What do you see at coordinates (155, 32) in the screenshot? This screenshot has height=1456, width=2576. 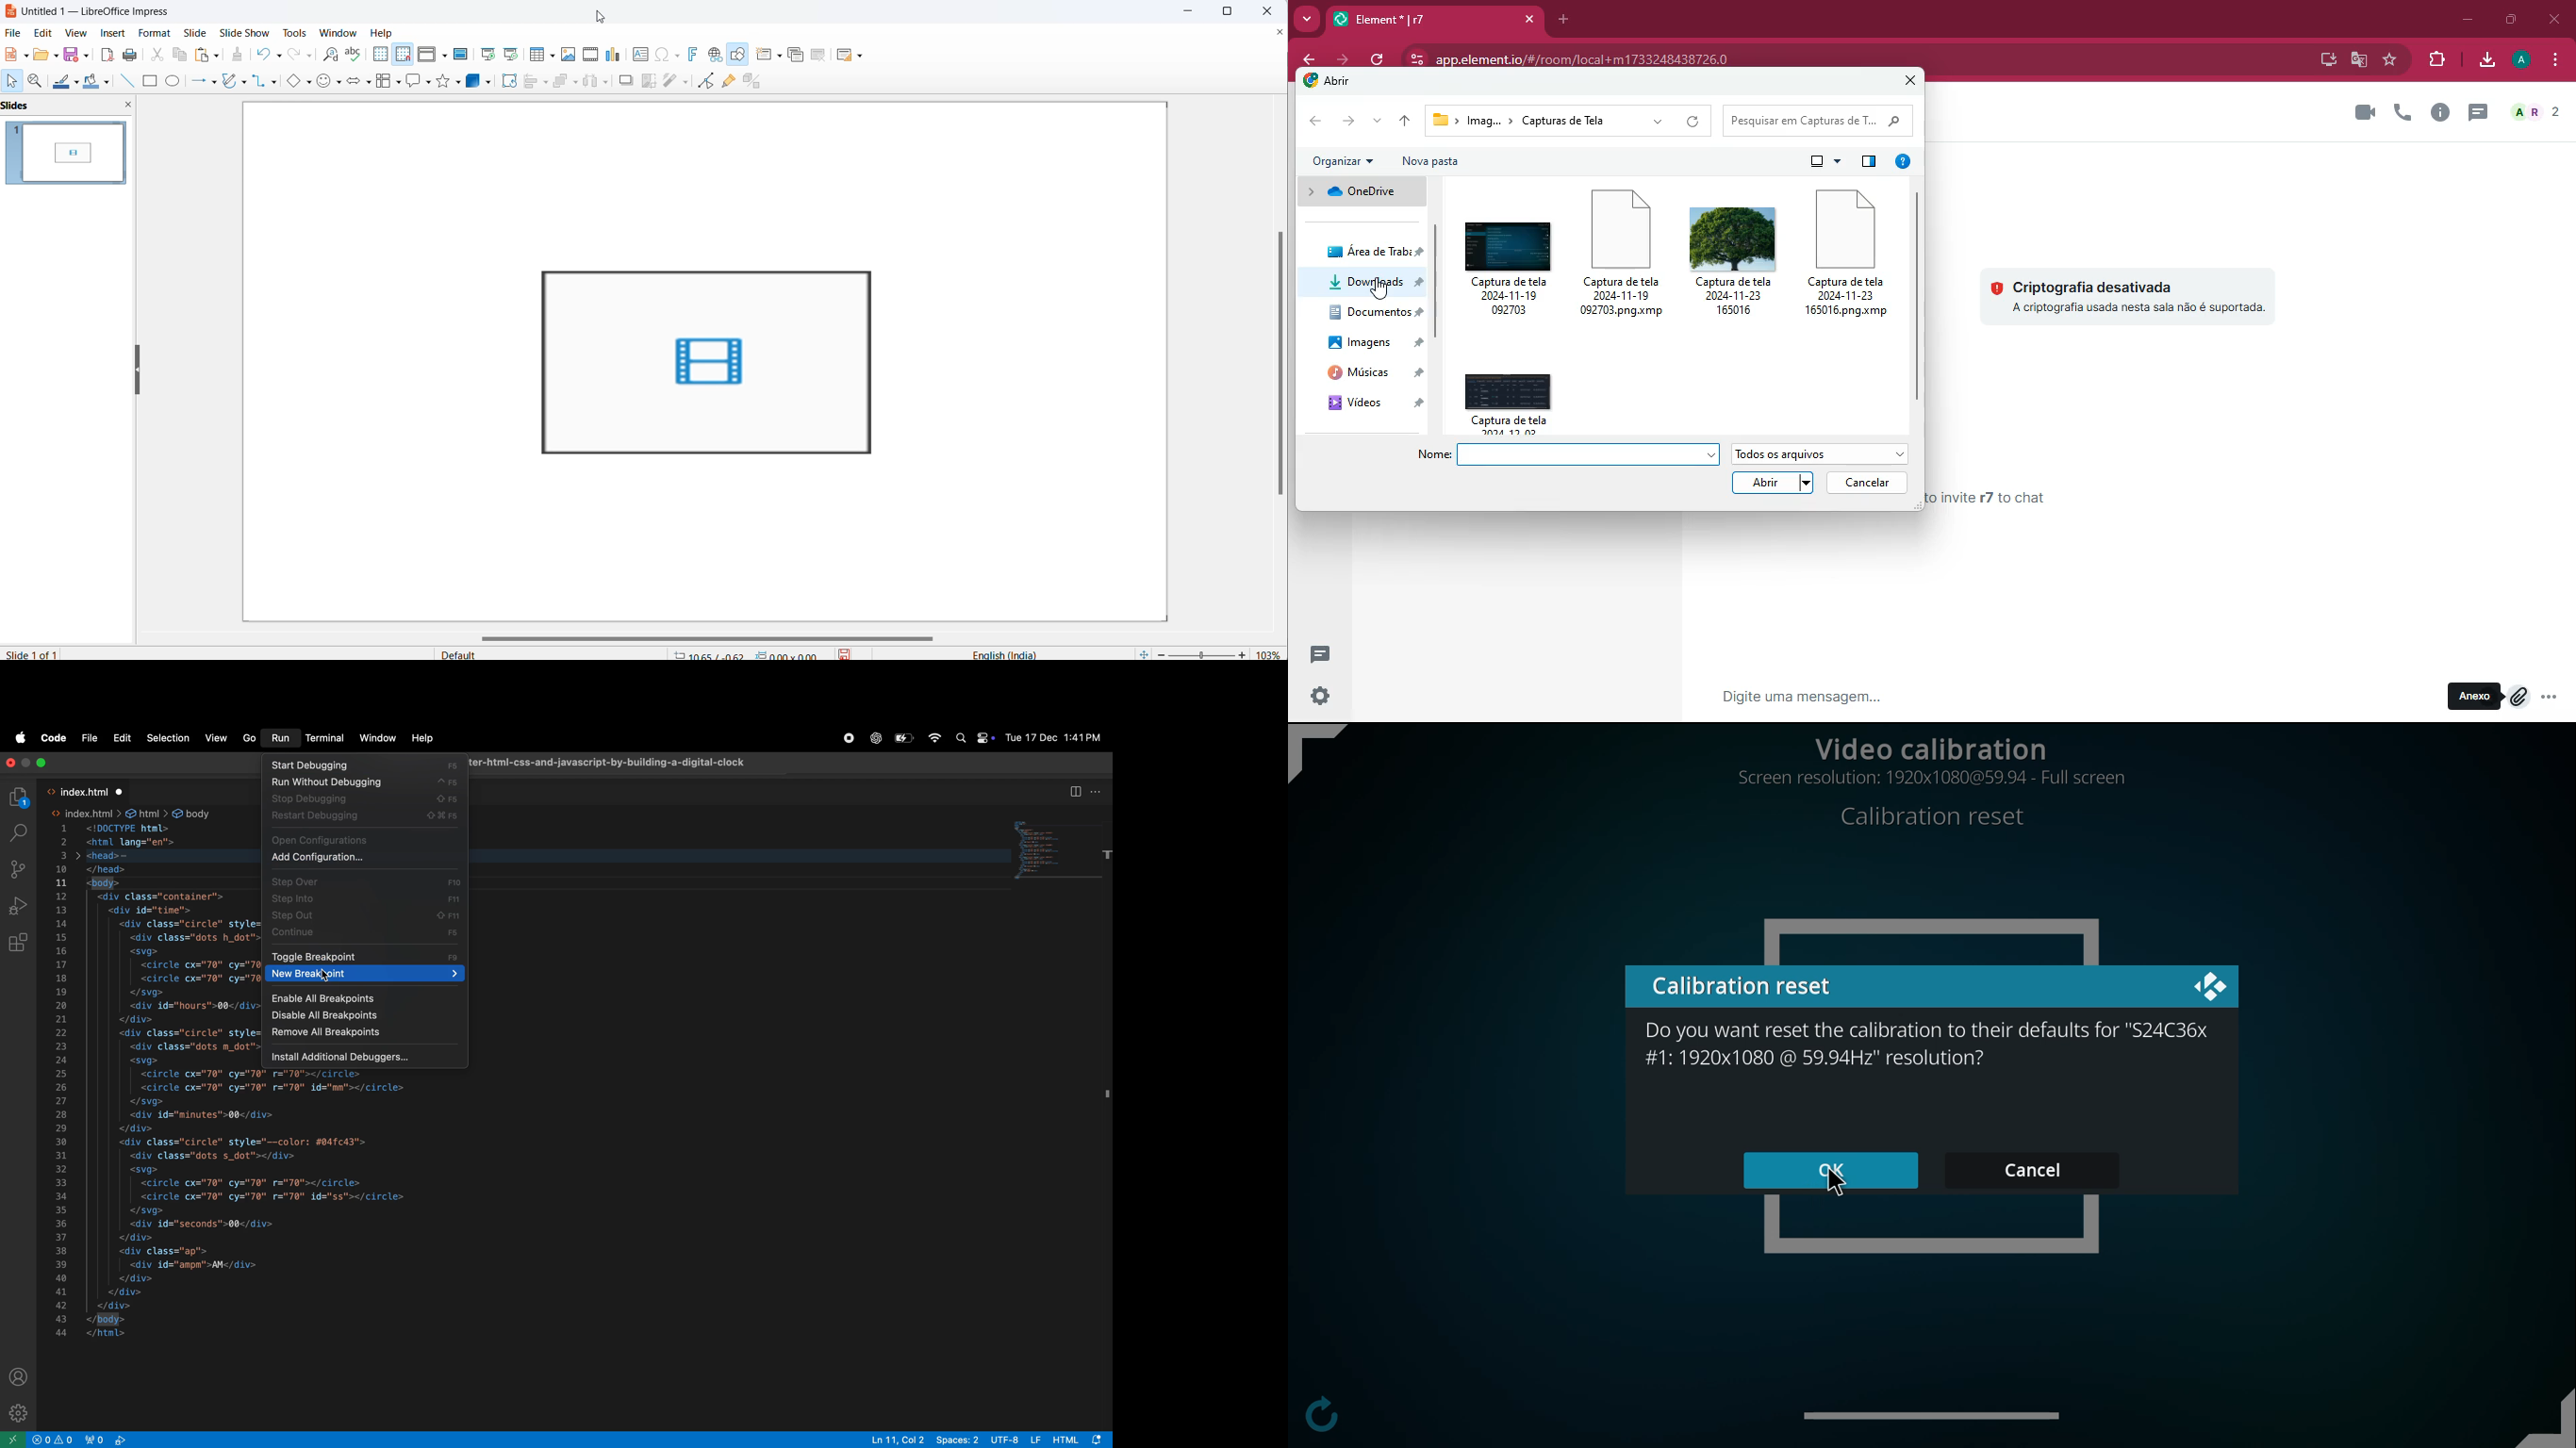 I see `format` at bounding box center [155, 32].